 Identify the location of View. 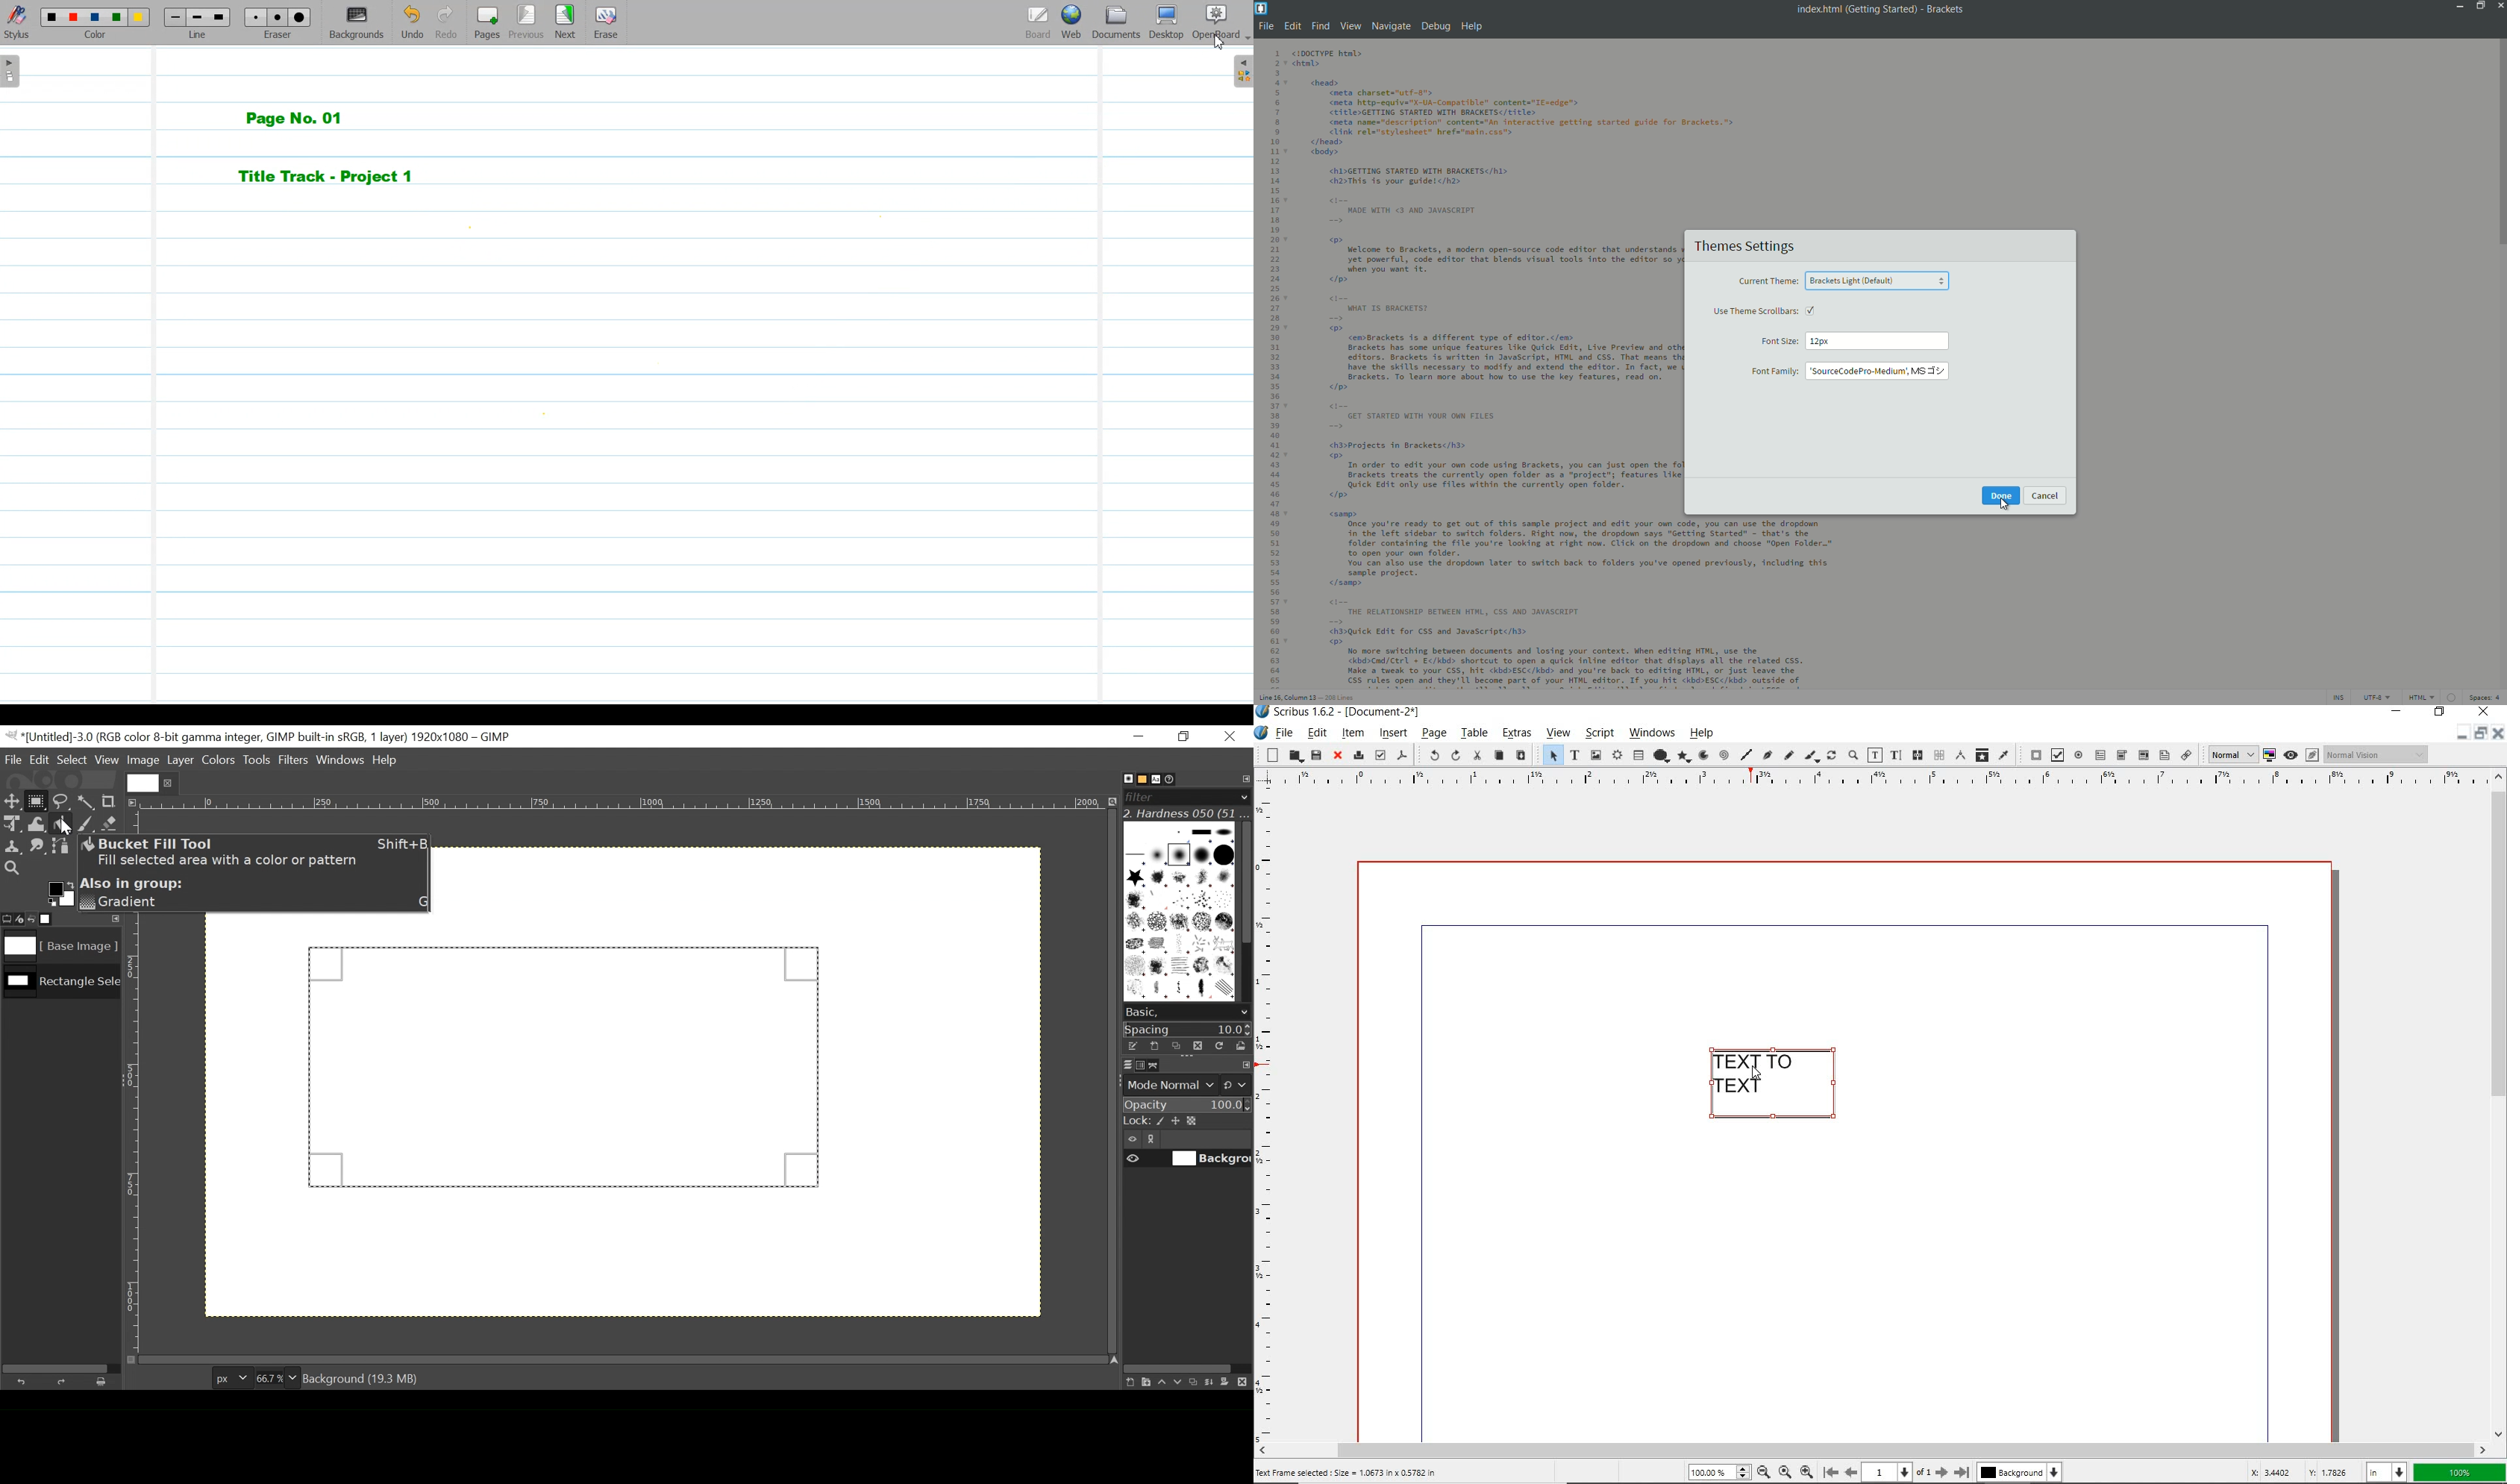
(107, 760).